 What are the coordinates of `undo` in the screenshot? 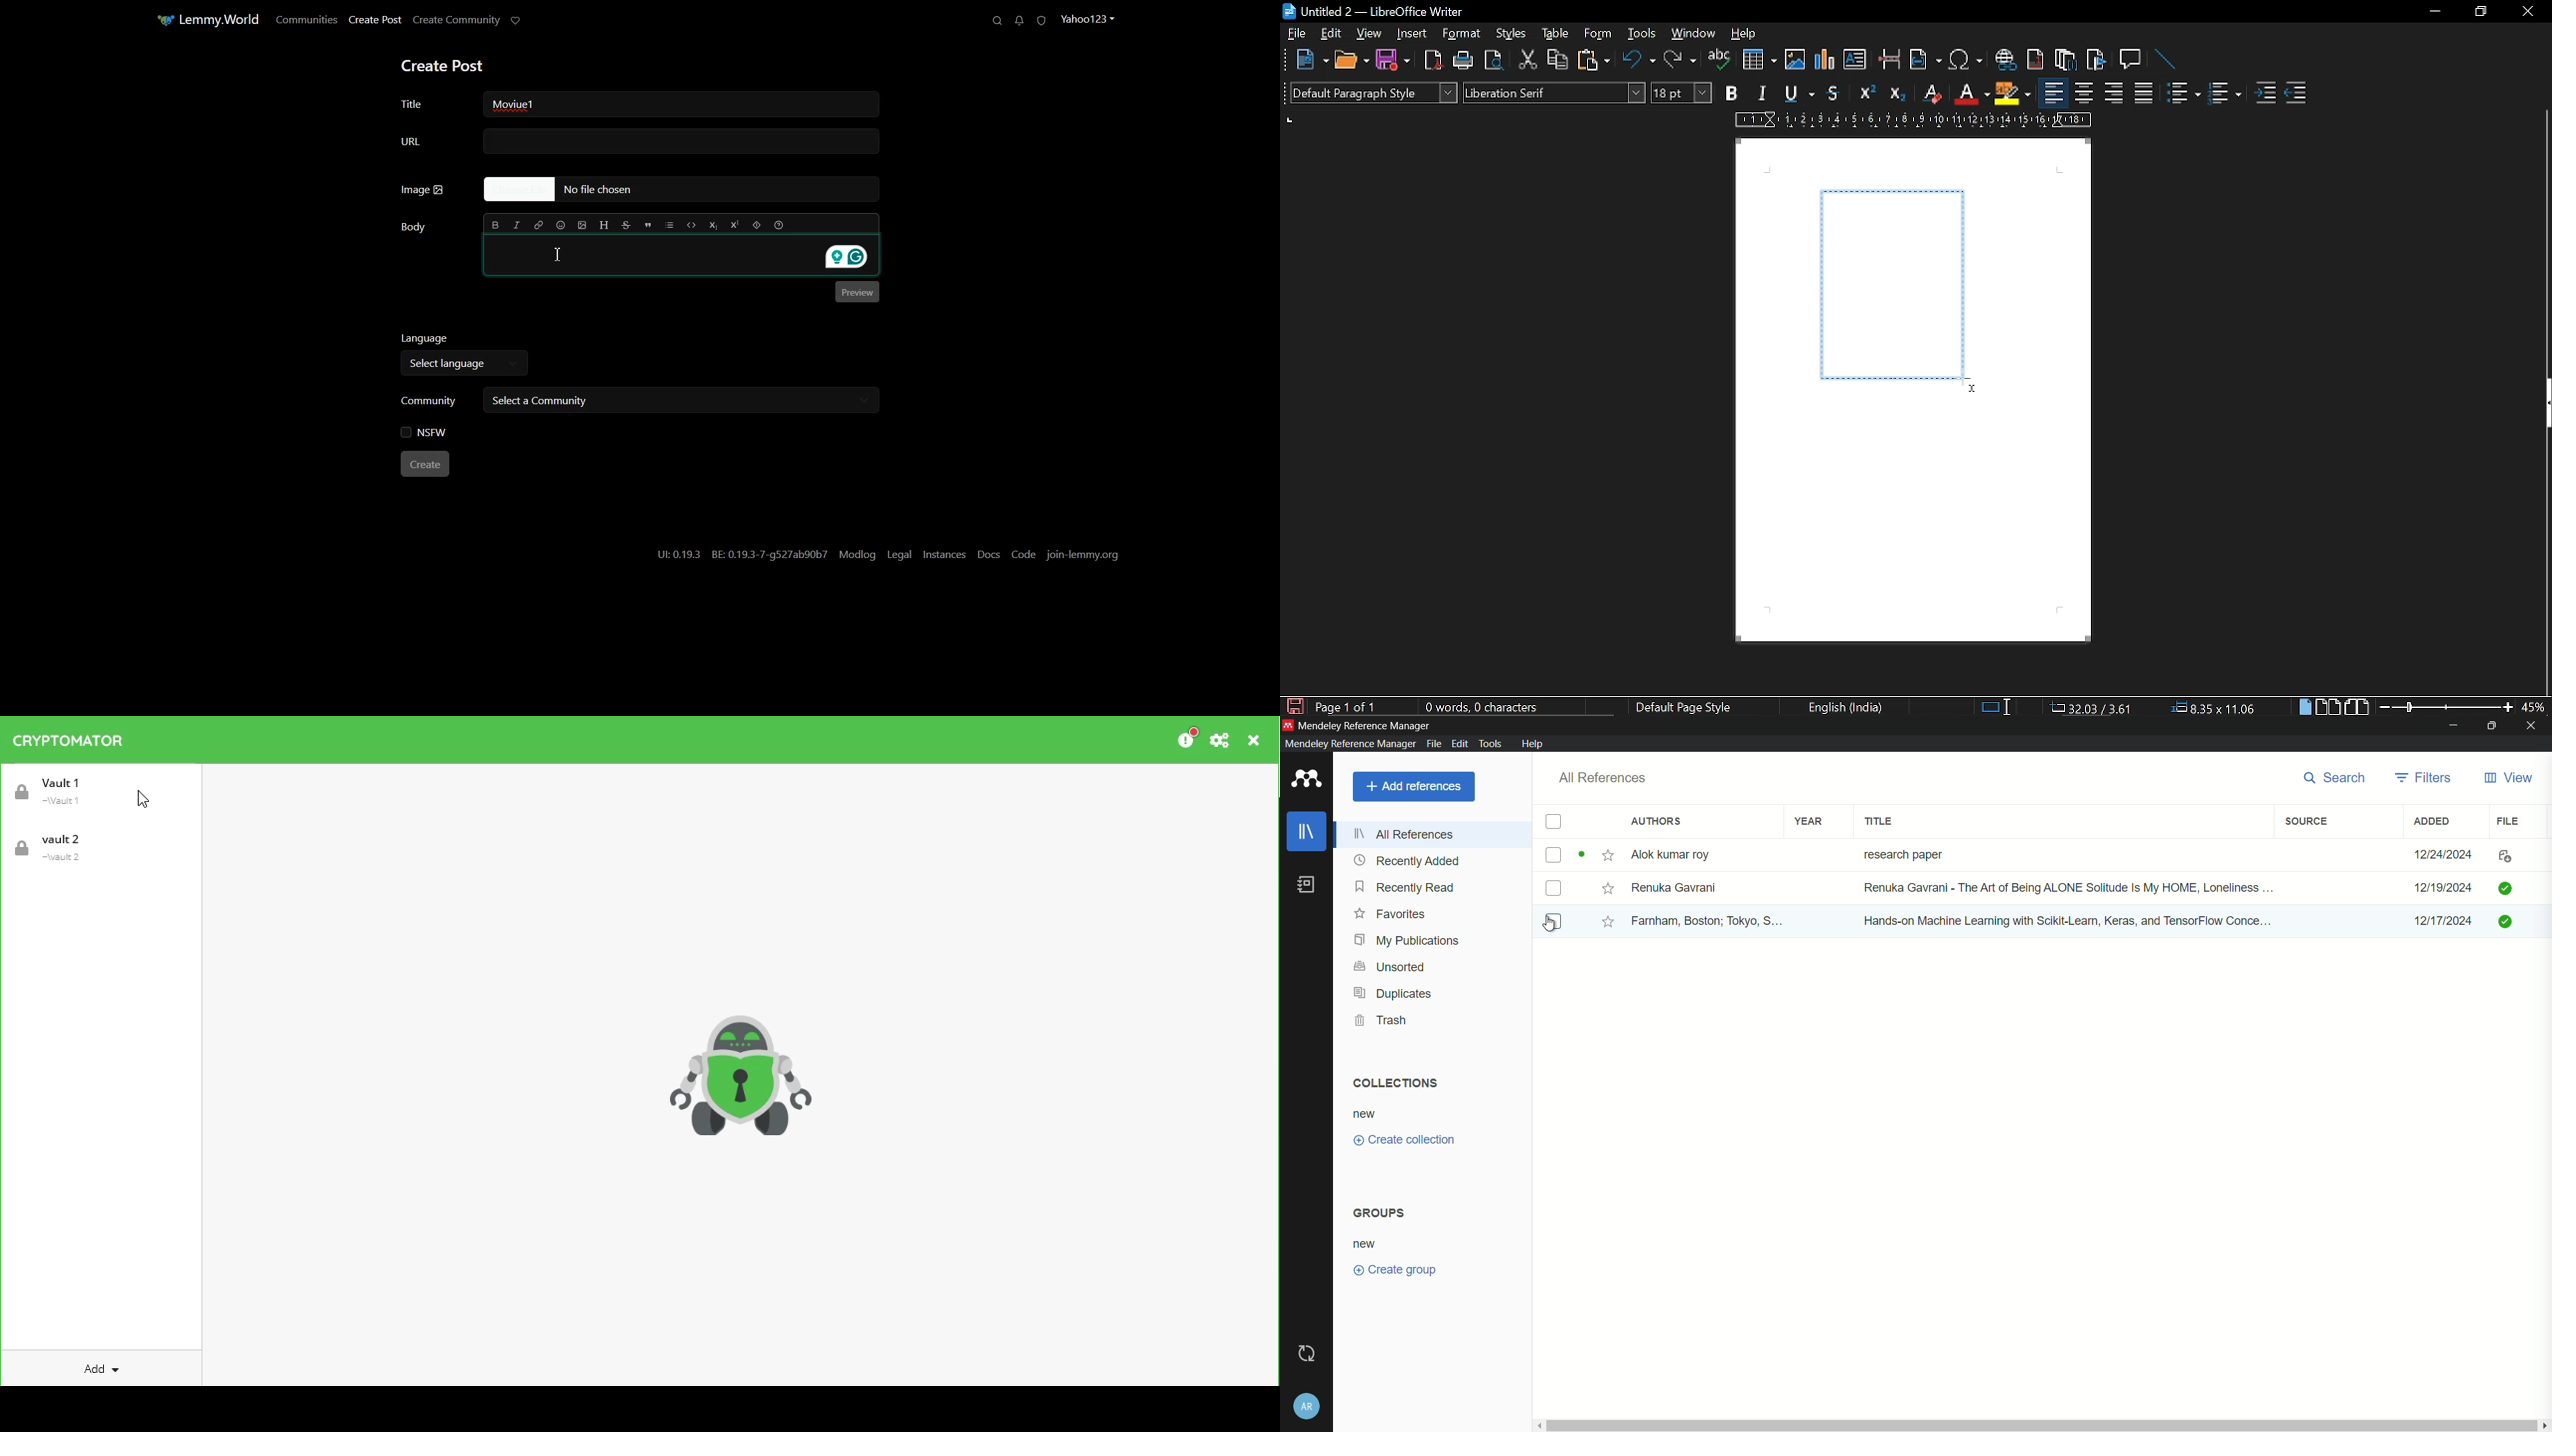 It's located at (1640, 61).